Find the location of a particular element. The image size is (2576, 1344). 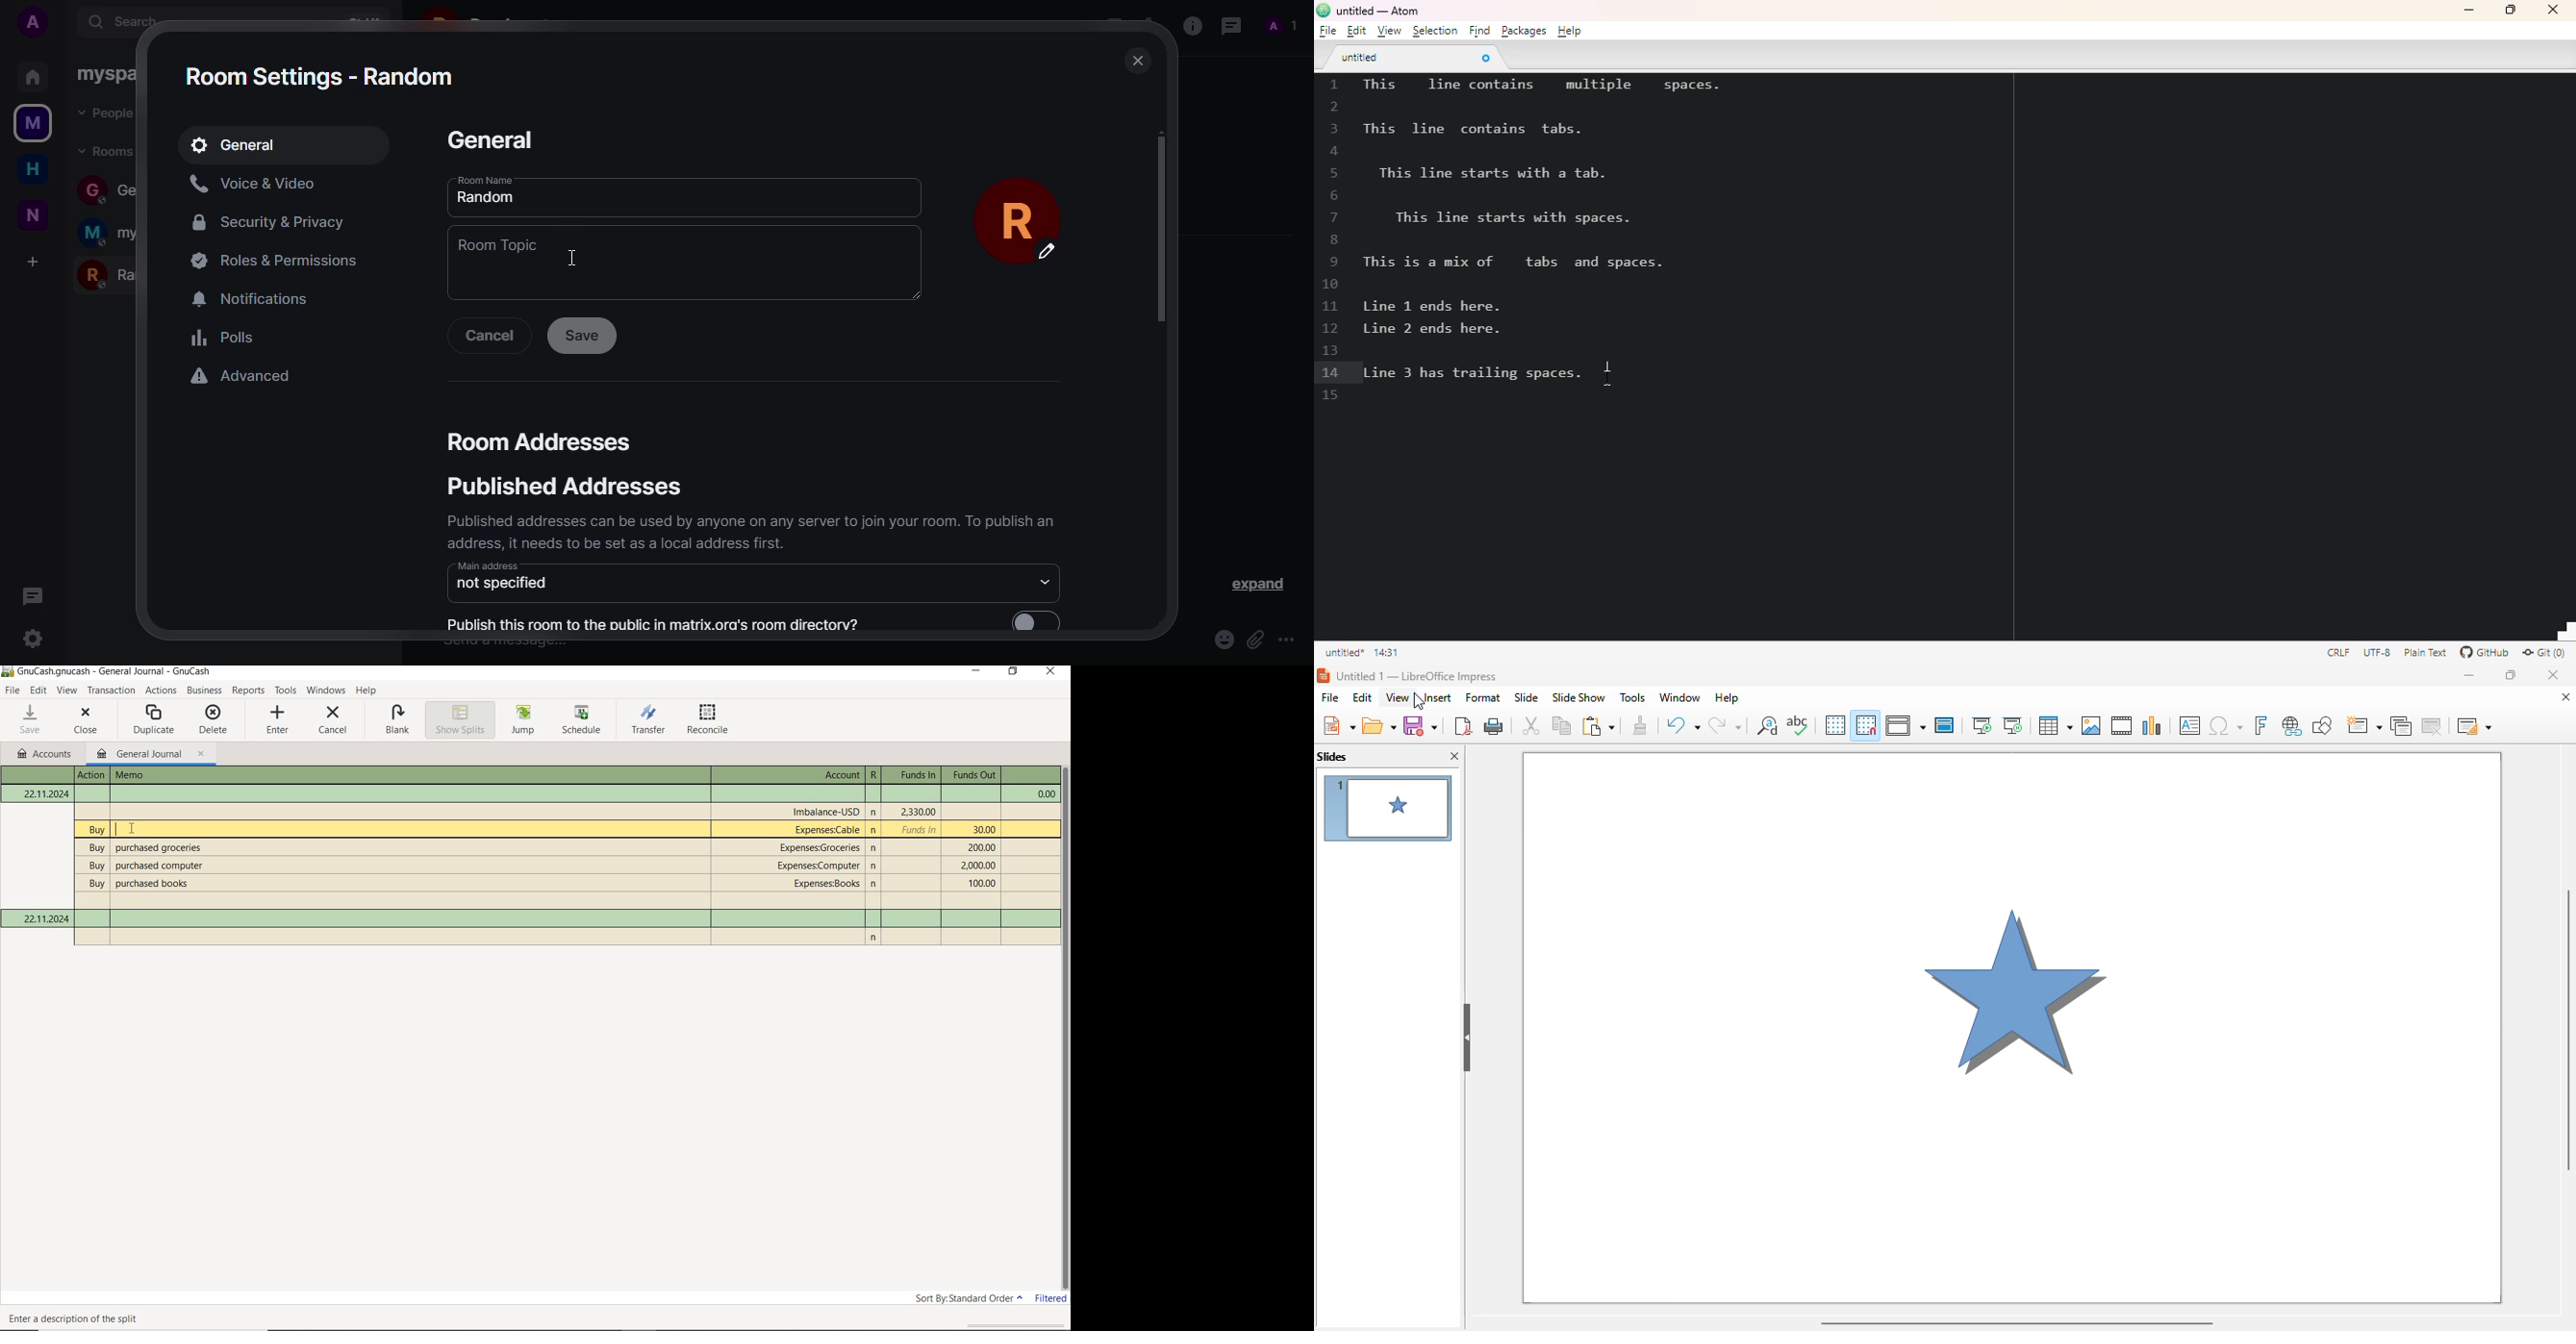

export directly as PDF is located at coordinates (1463, 725).